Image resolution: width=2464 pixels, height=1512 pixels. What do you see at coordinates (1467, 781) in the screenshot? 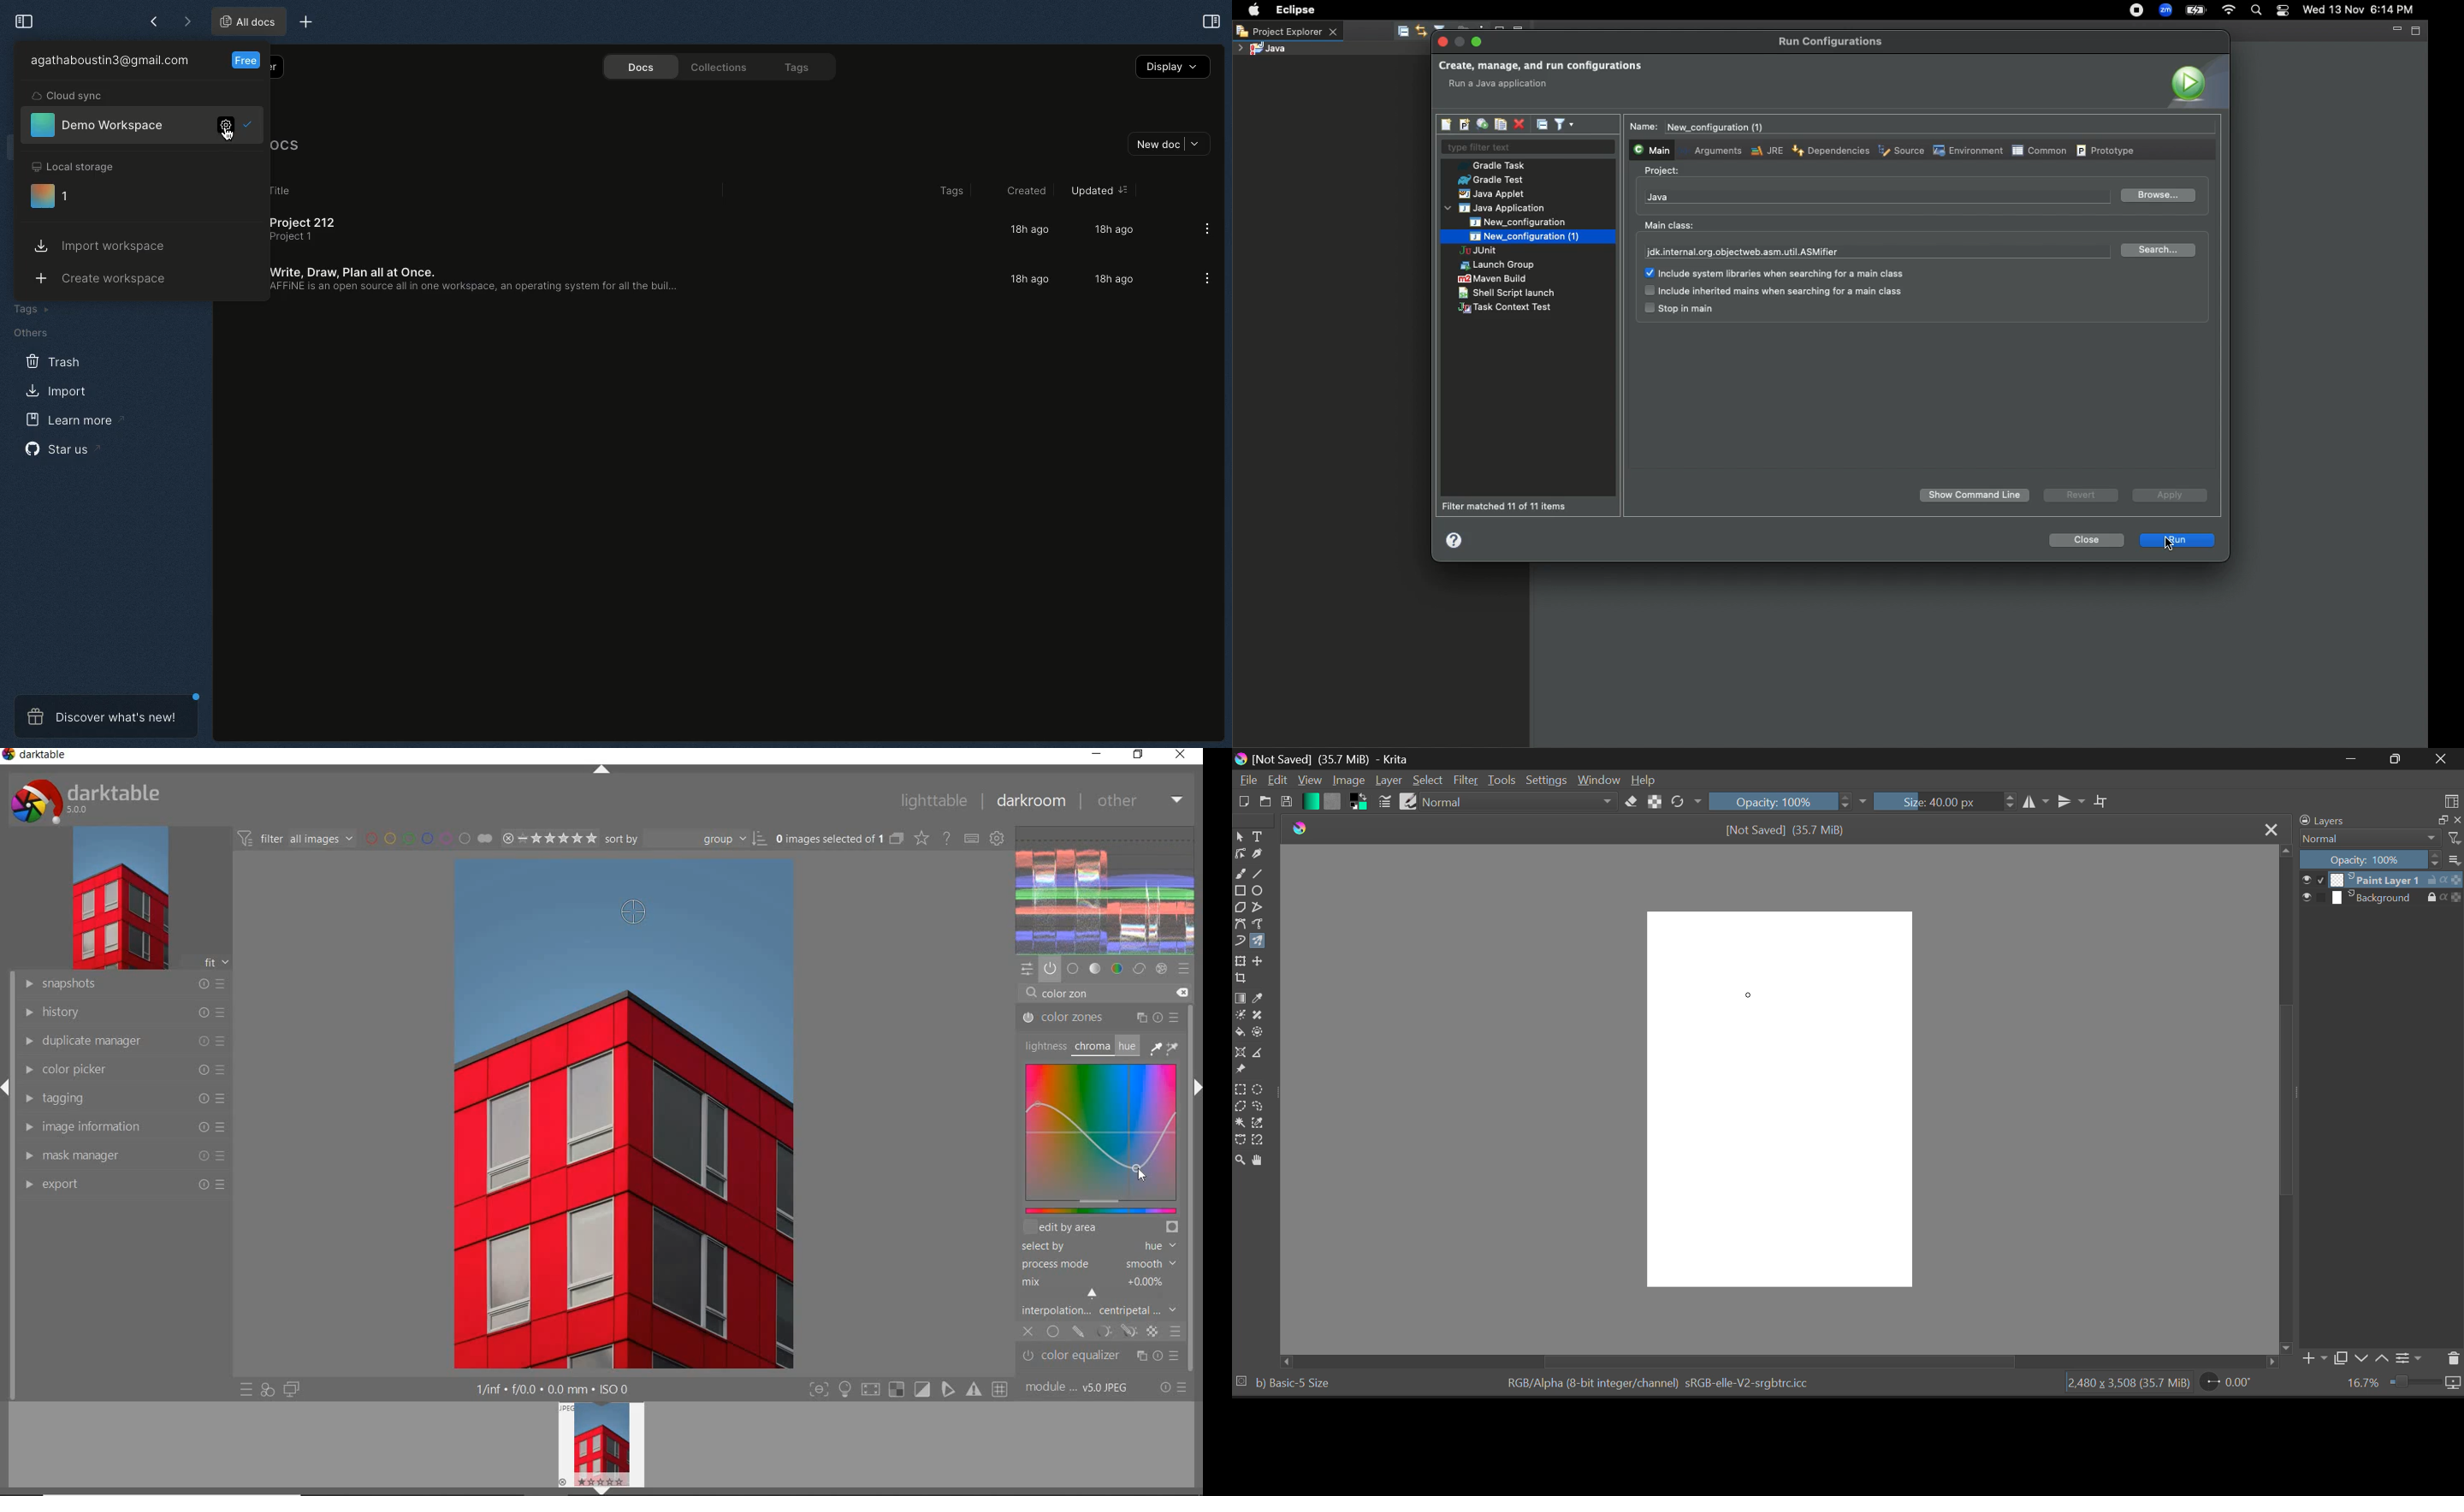
I see `Filter` at bounding box center [1467, 781].